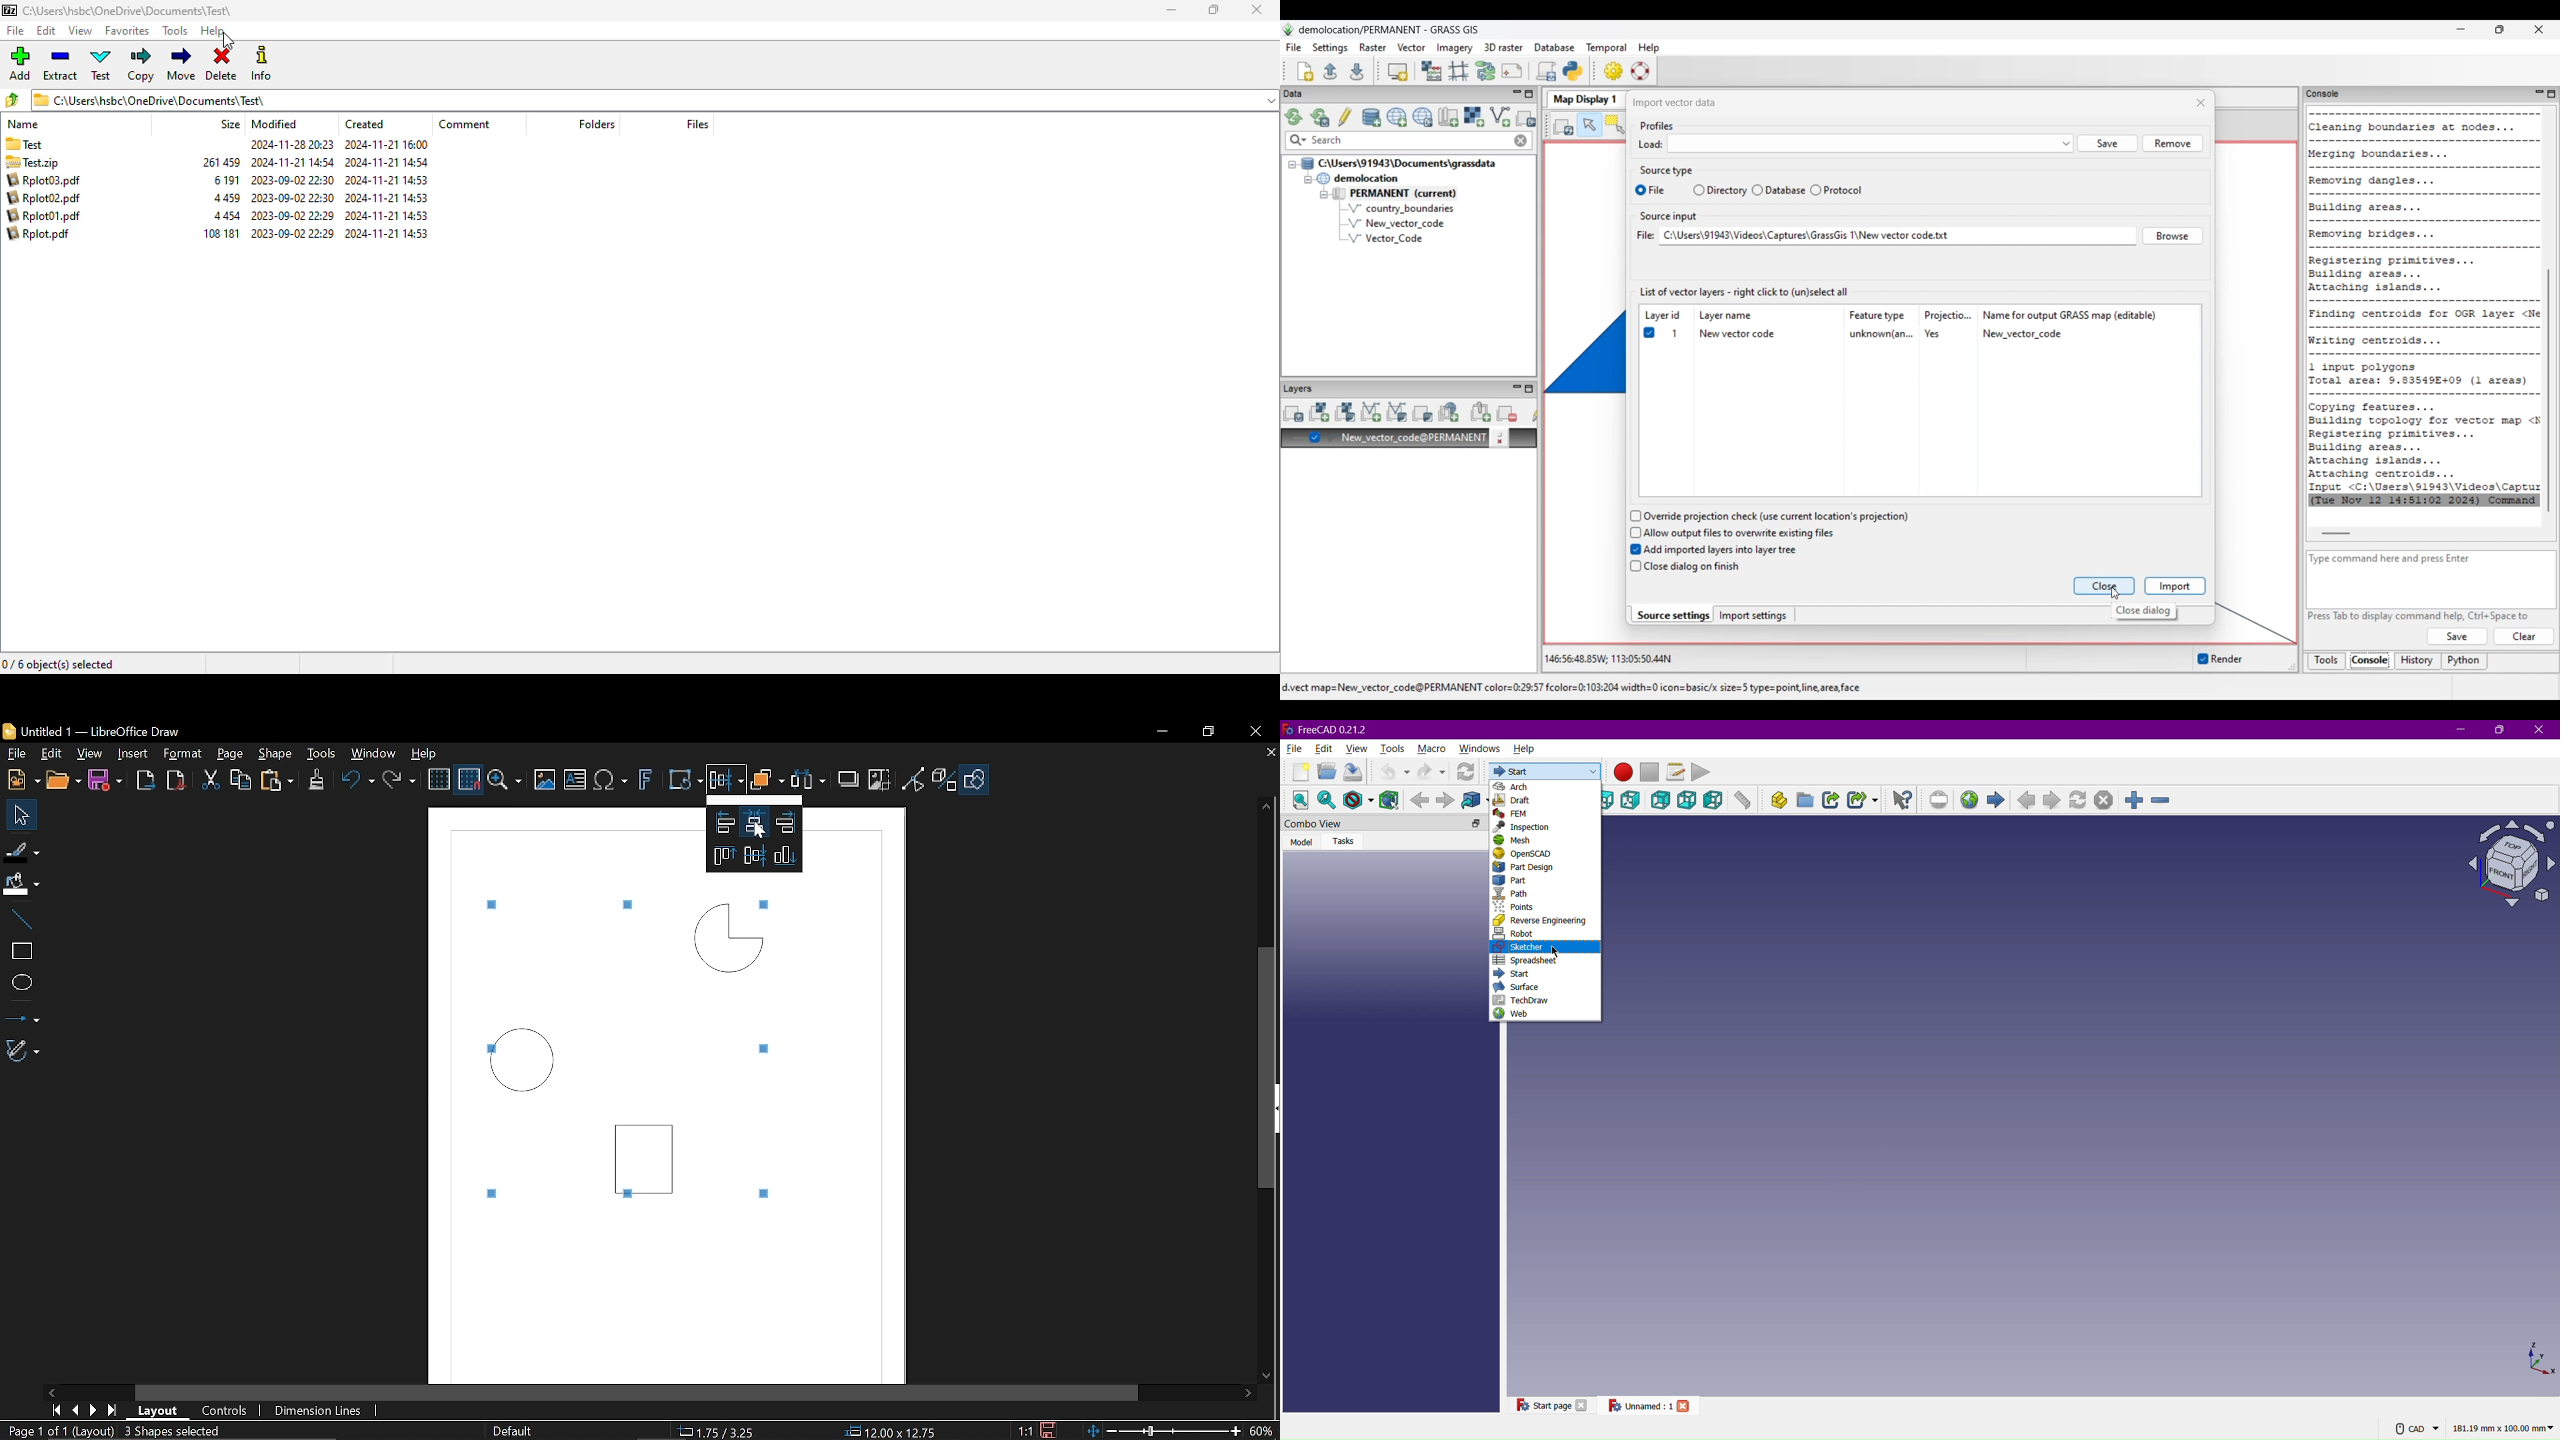 This screenshot has width=2576, height=1456. I want to click on close, so click(1684, 1405).